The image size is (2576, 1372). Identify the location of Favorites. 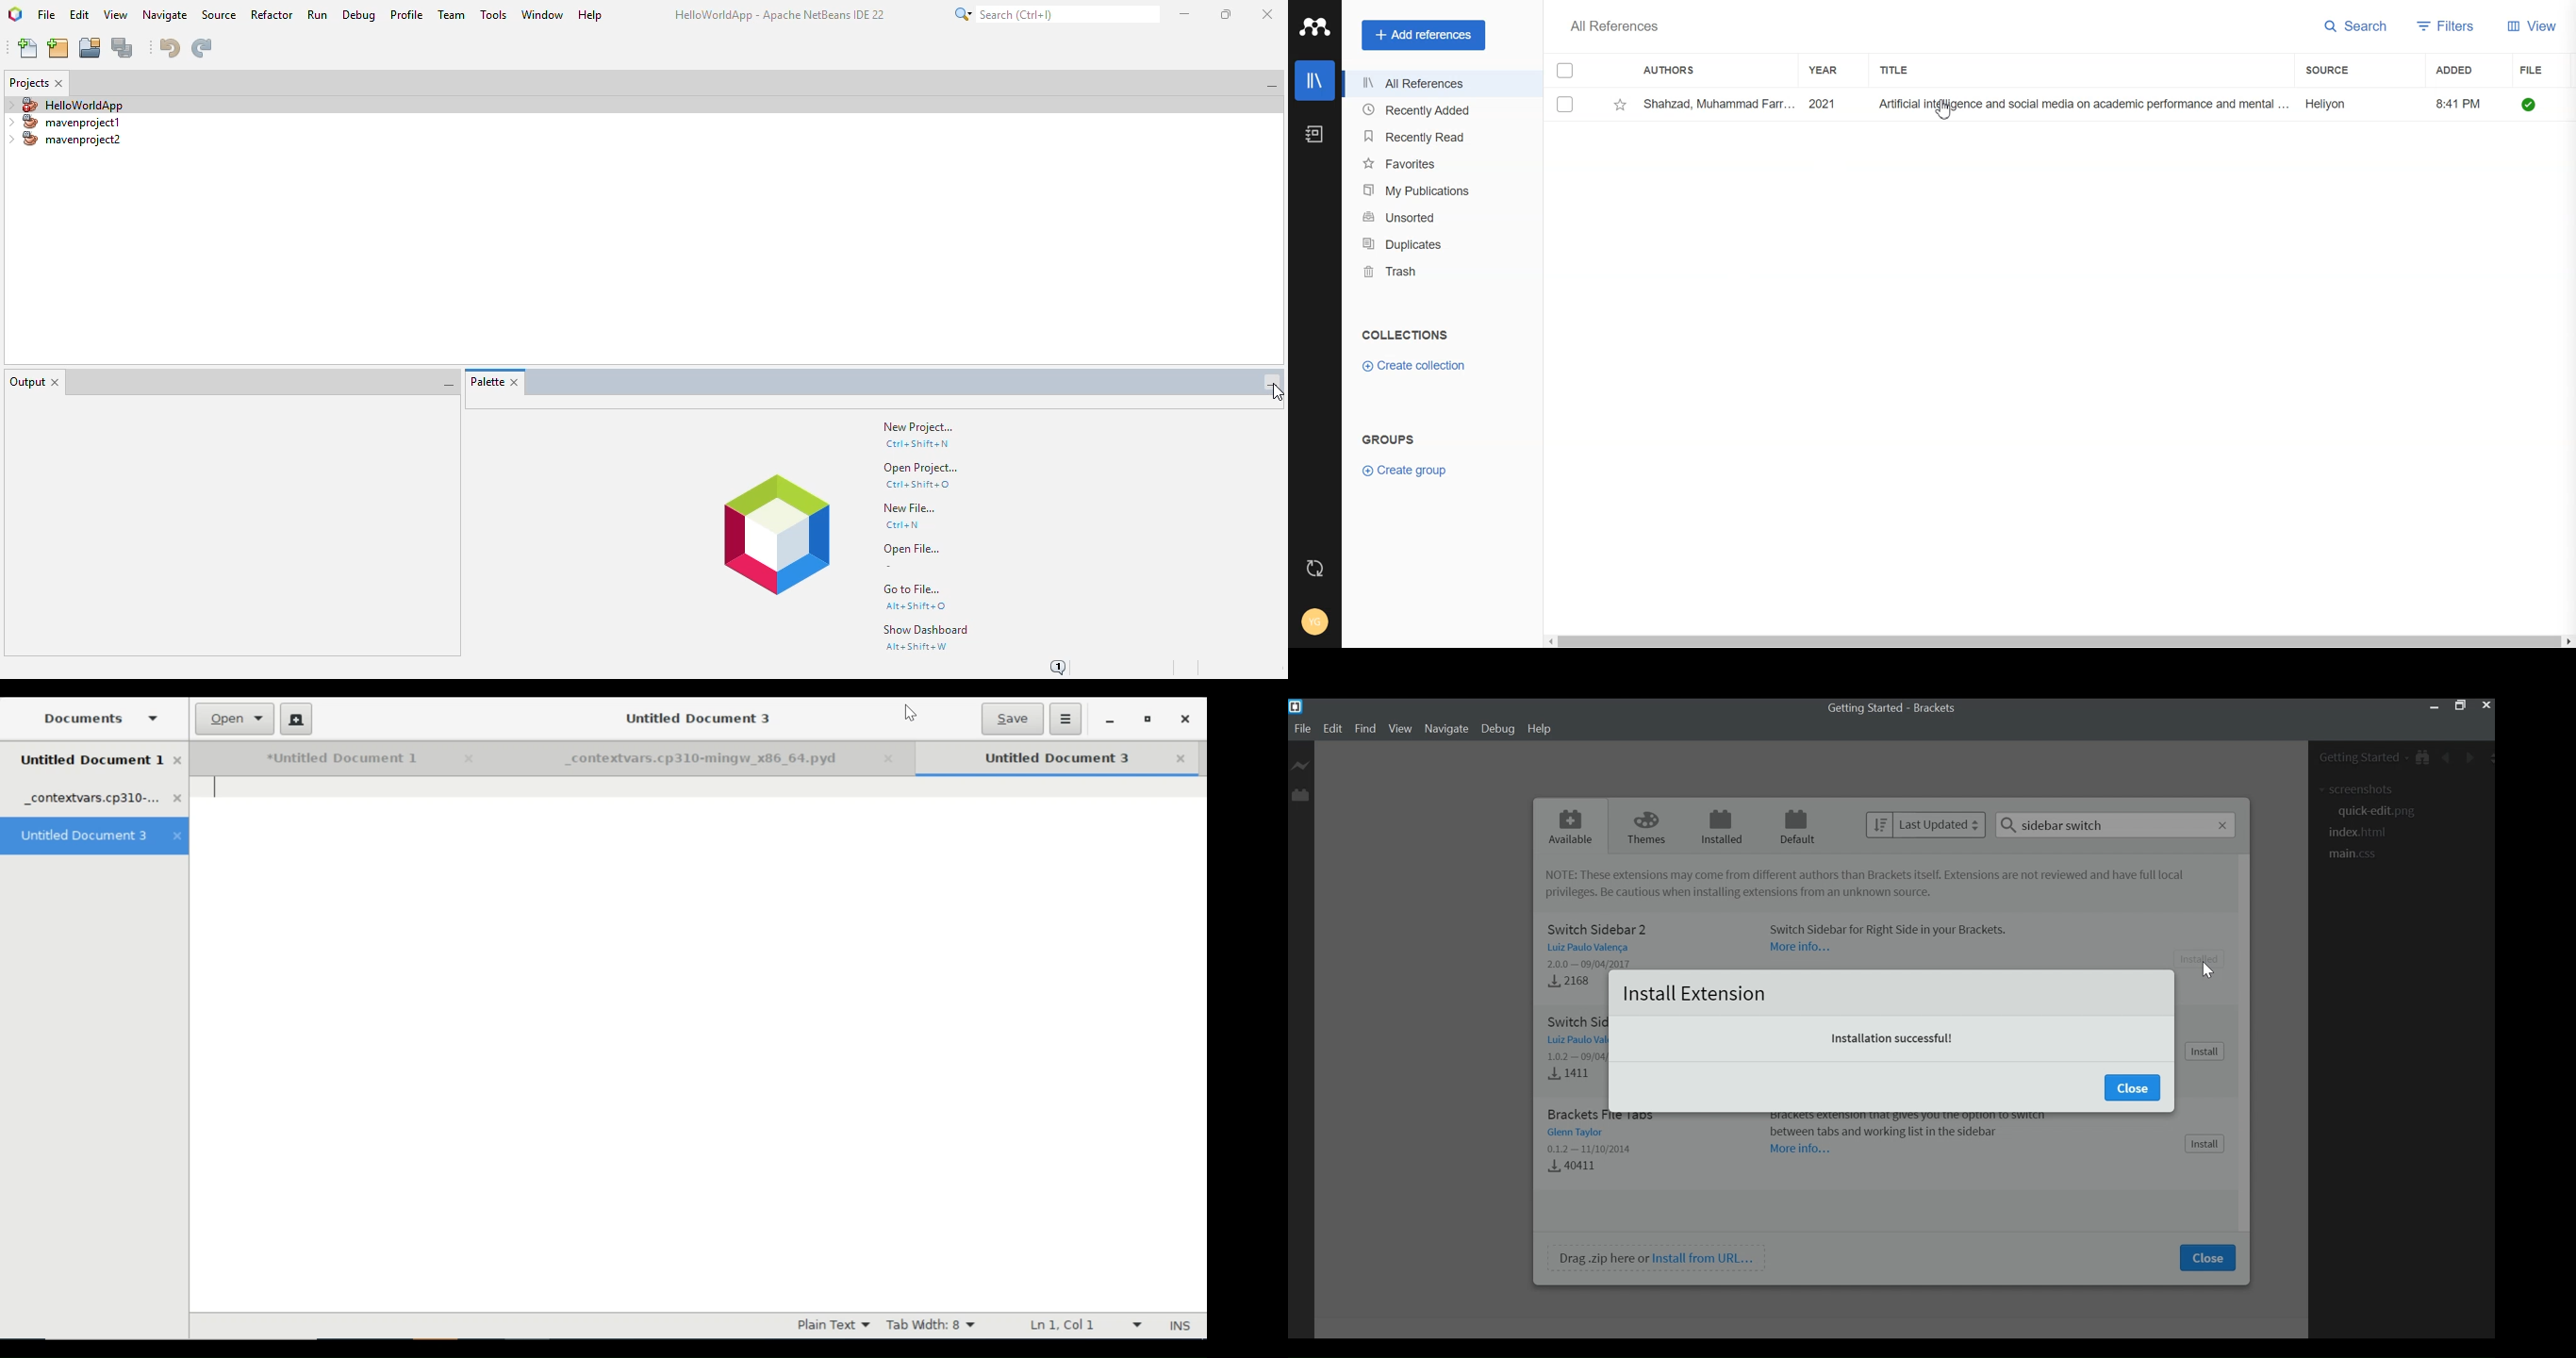
(1439, 162).